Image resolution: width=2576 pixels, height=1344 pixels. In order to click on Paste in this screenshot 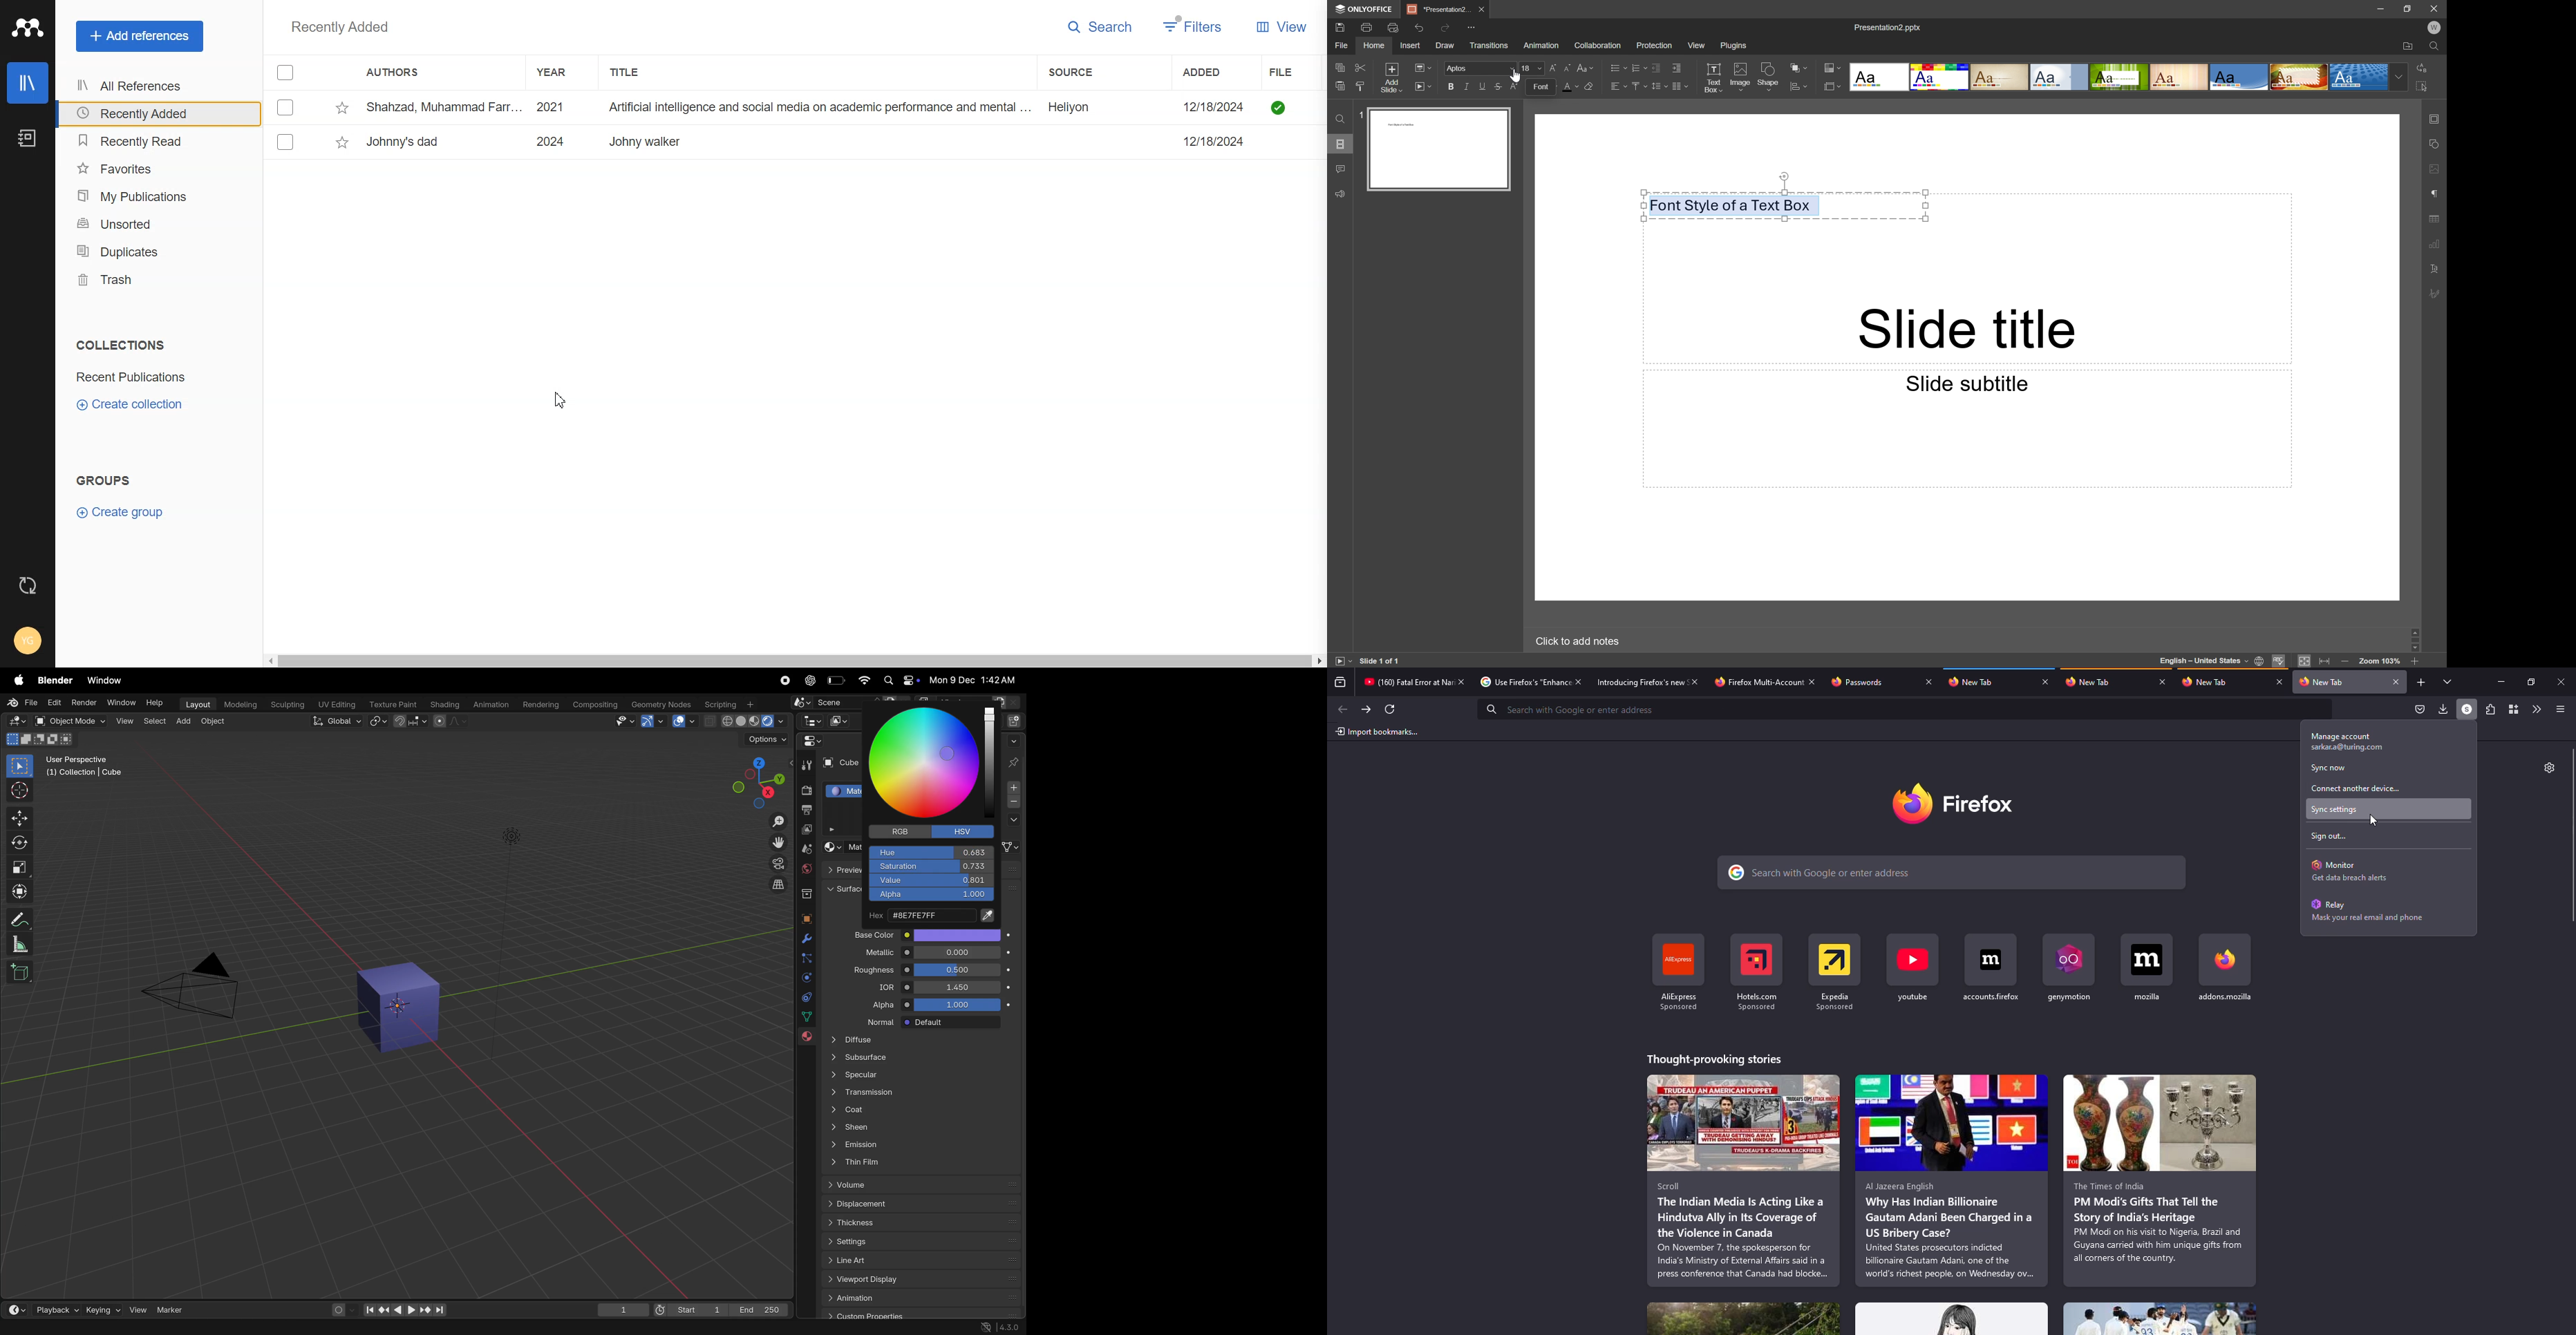, I will do `click(1340, 85)`.